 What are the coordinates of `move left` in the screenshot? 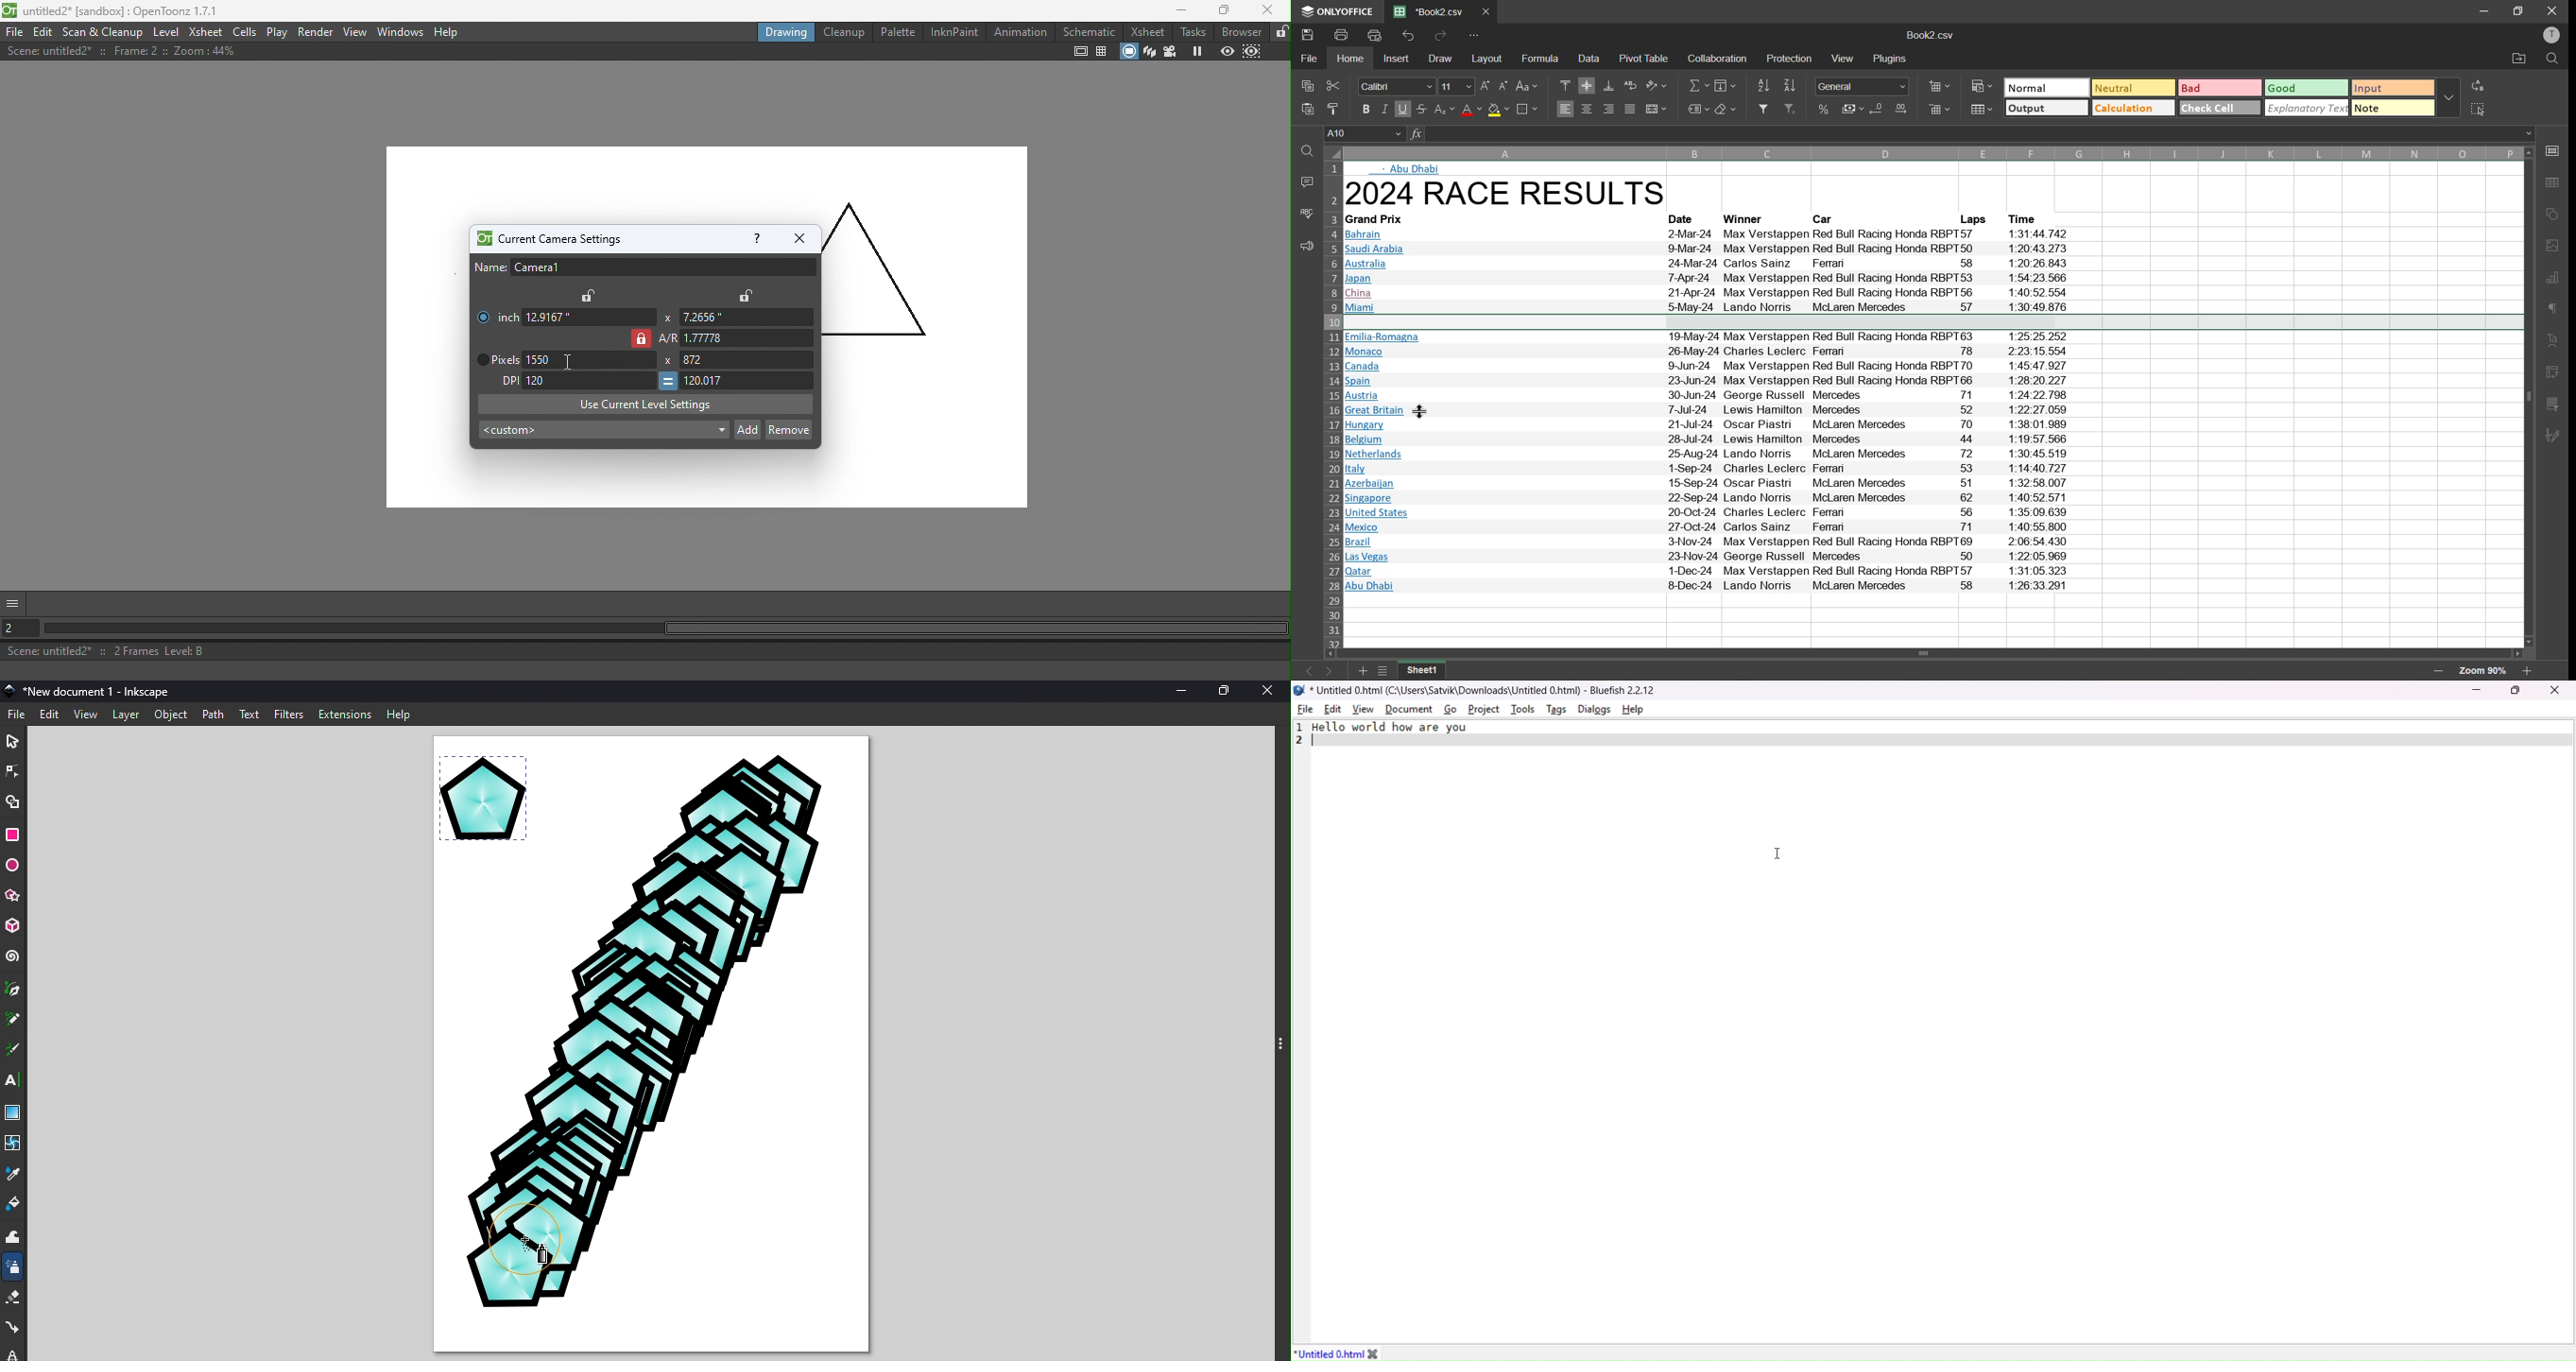 It's located at (1331, 653).